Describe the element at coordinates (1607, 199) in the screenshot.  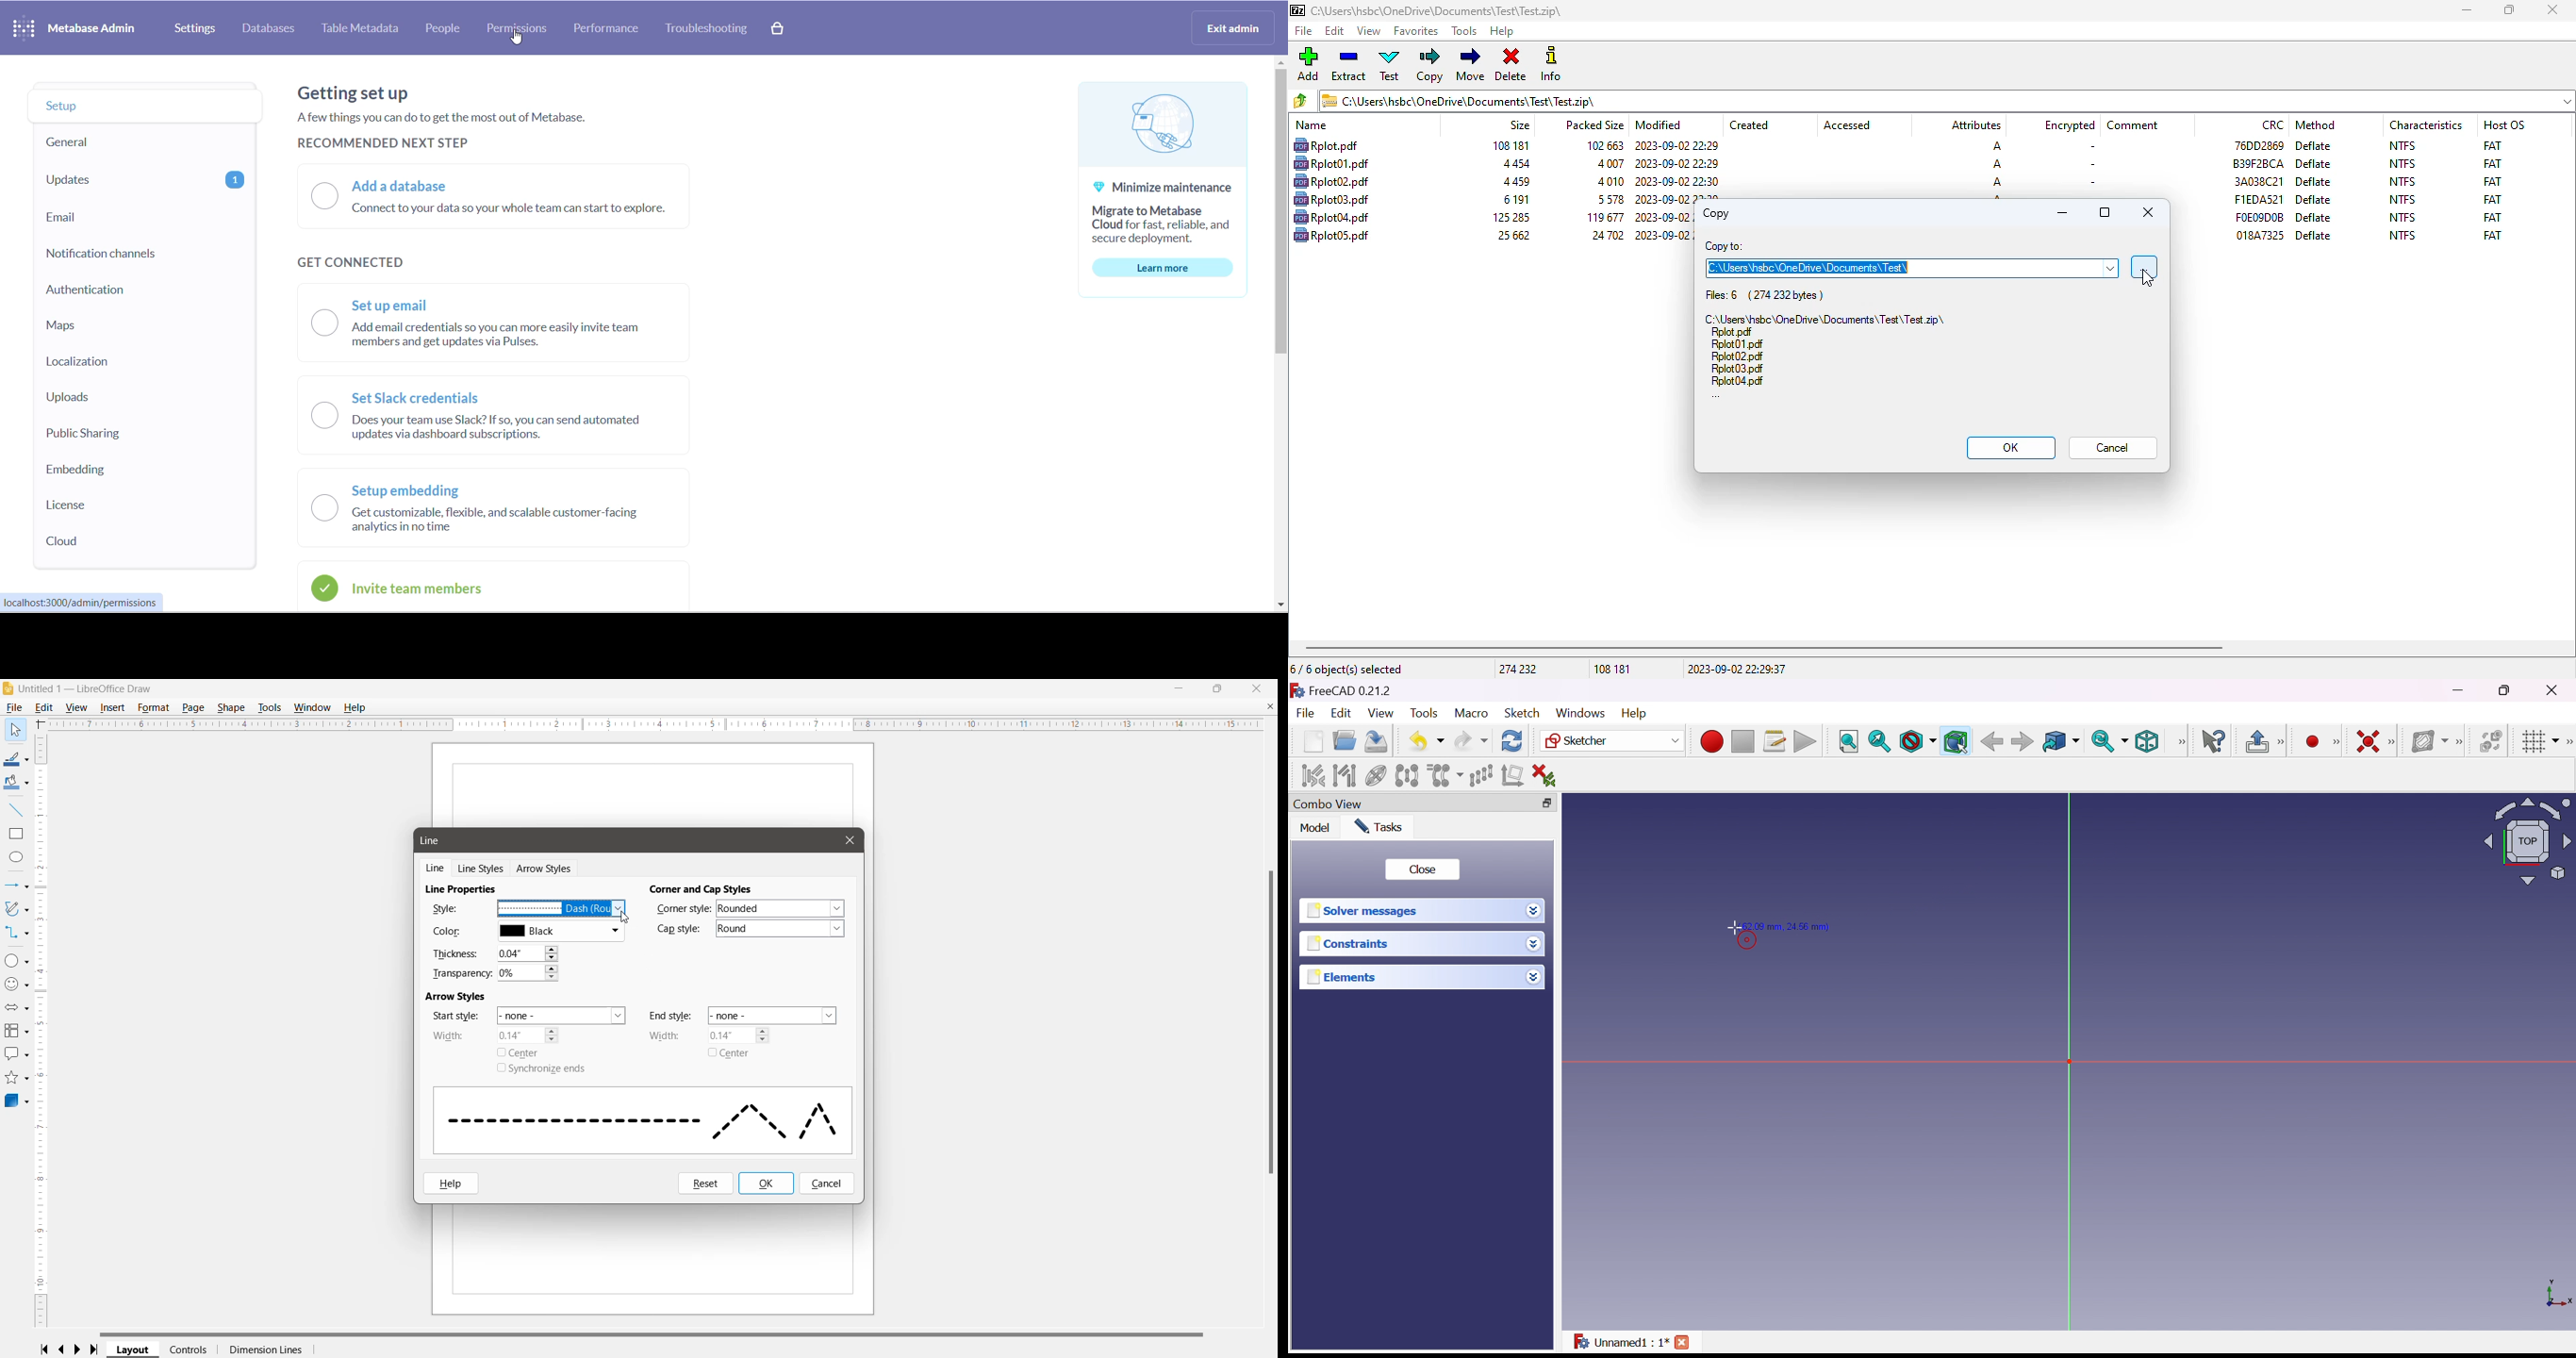
I see `packed size` at that location.